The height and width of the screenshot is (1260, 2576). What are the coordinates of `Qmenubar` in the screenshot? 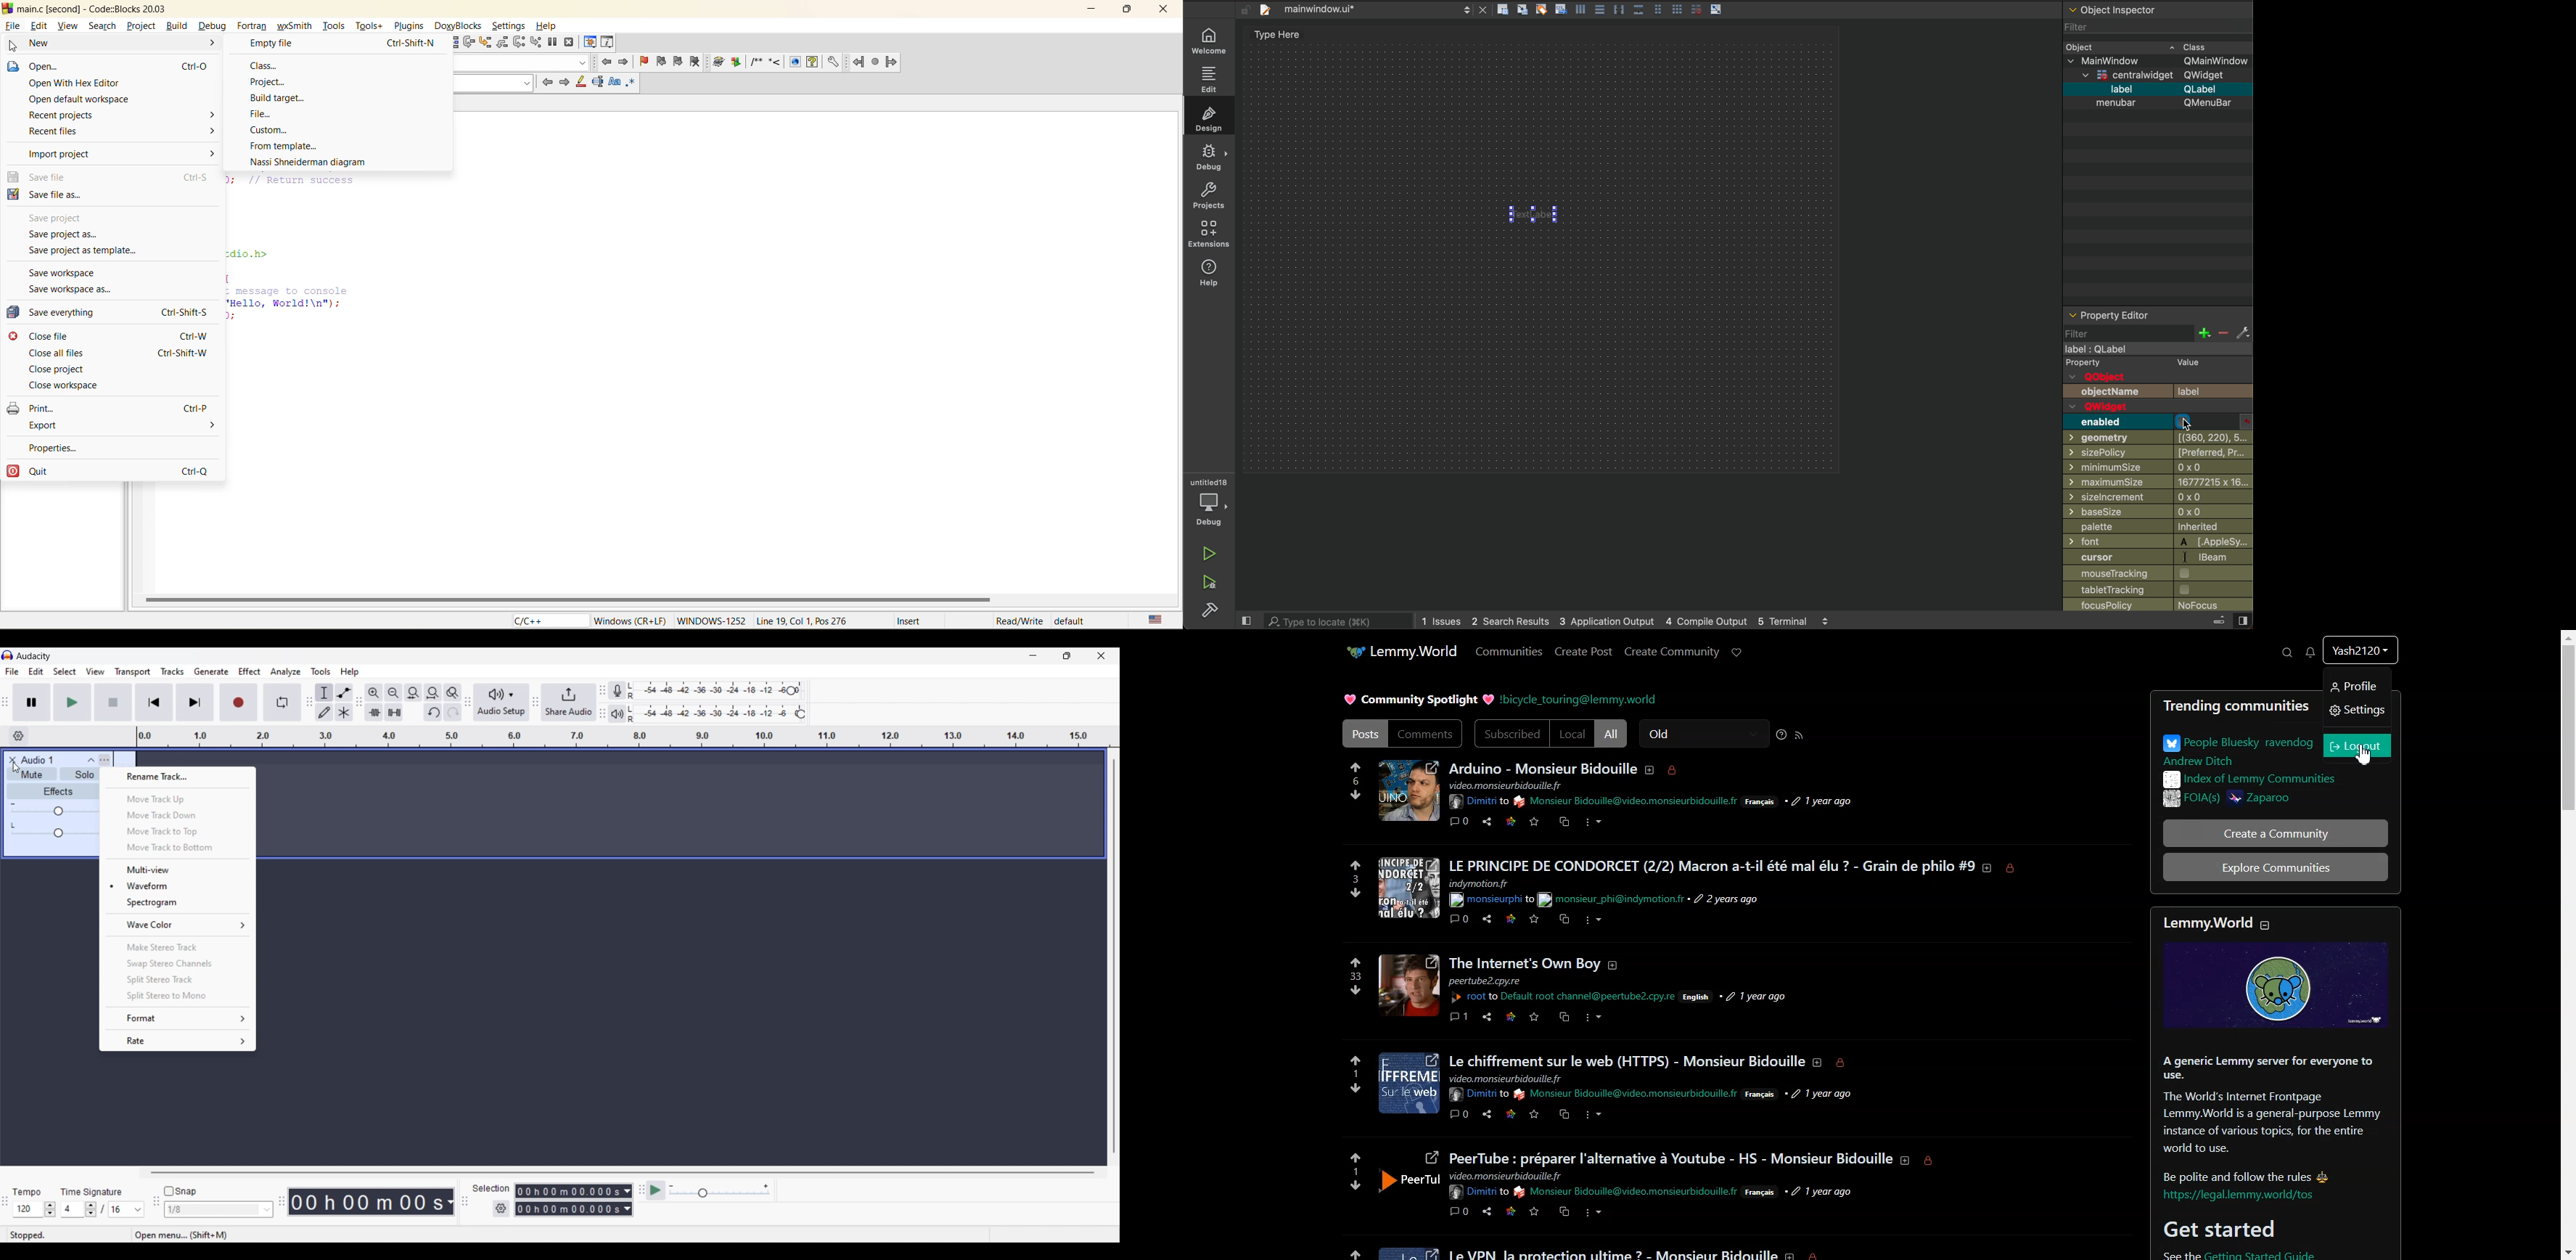 It's located at (2208, 105).